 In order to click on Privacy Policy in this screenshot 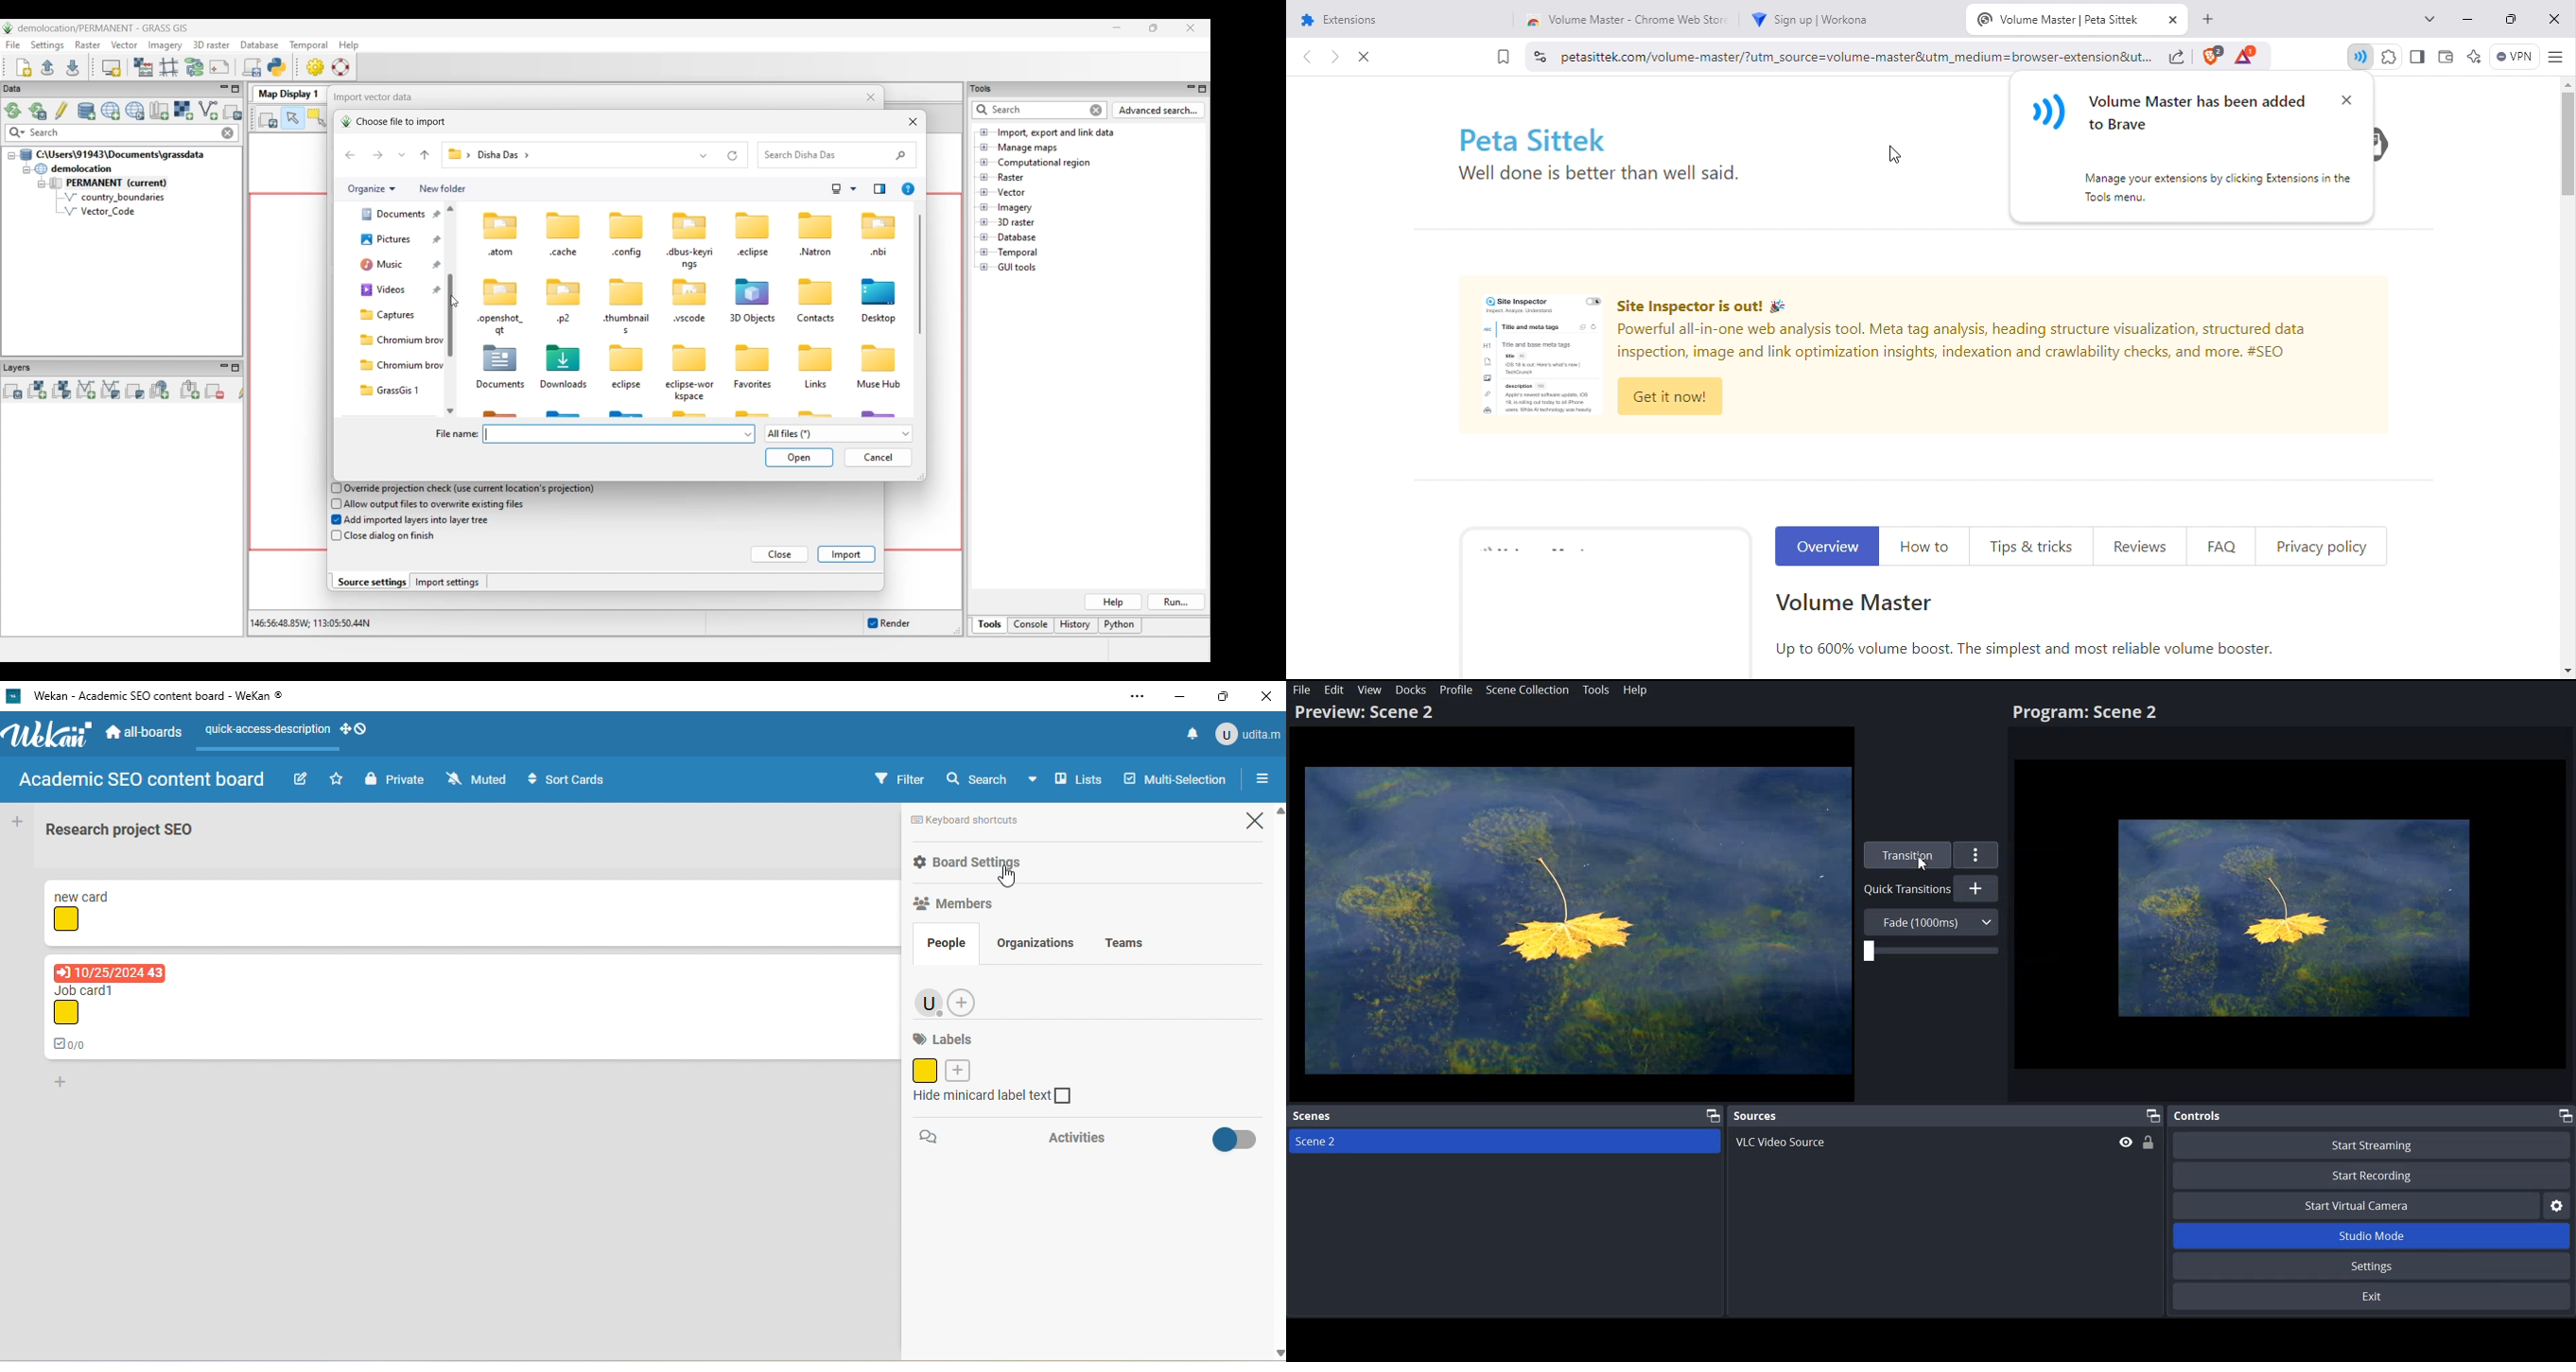, I will do `click(2322, 545)`.